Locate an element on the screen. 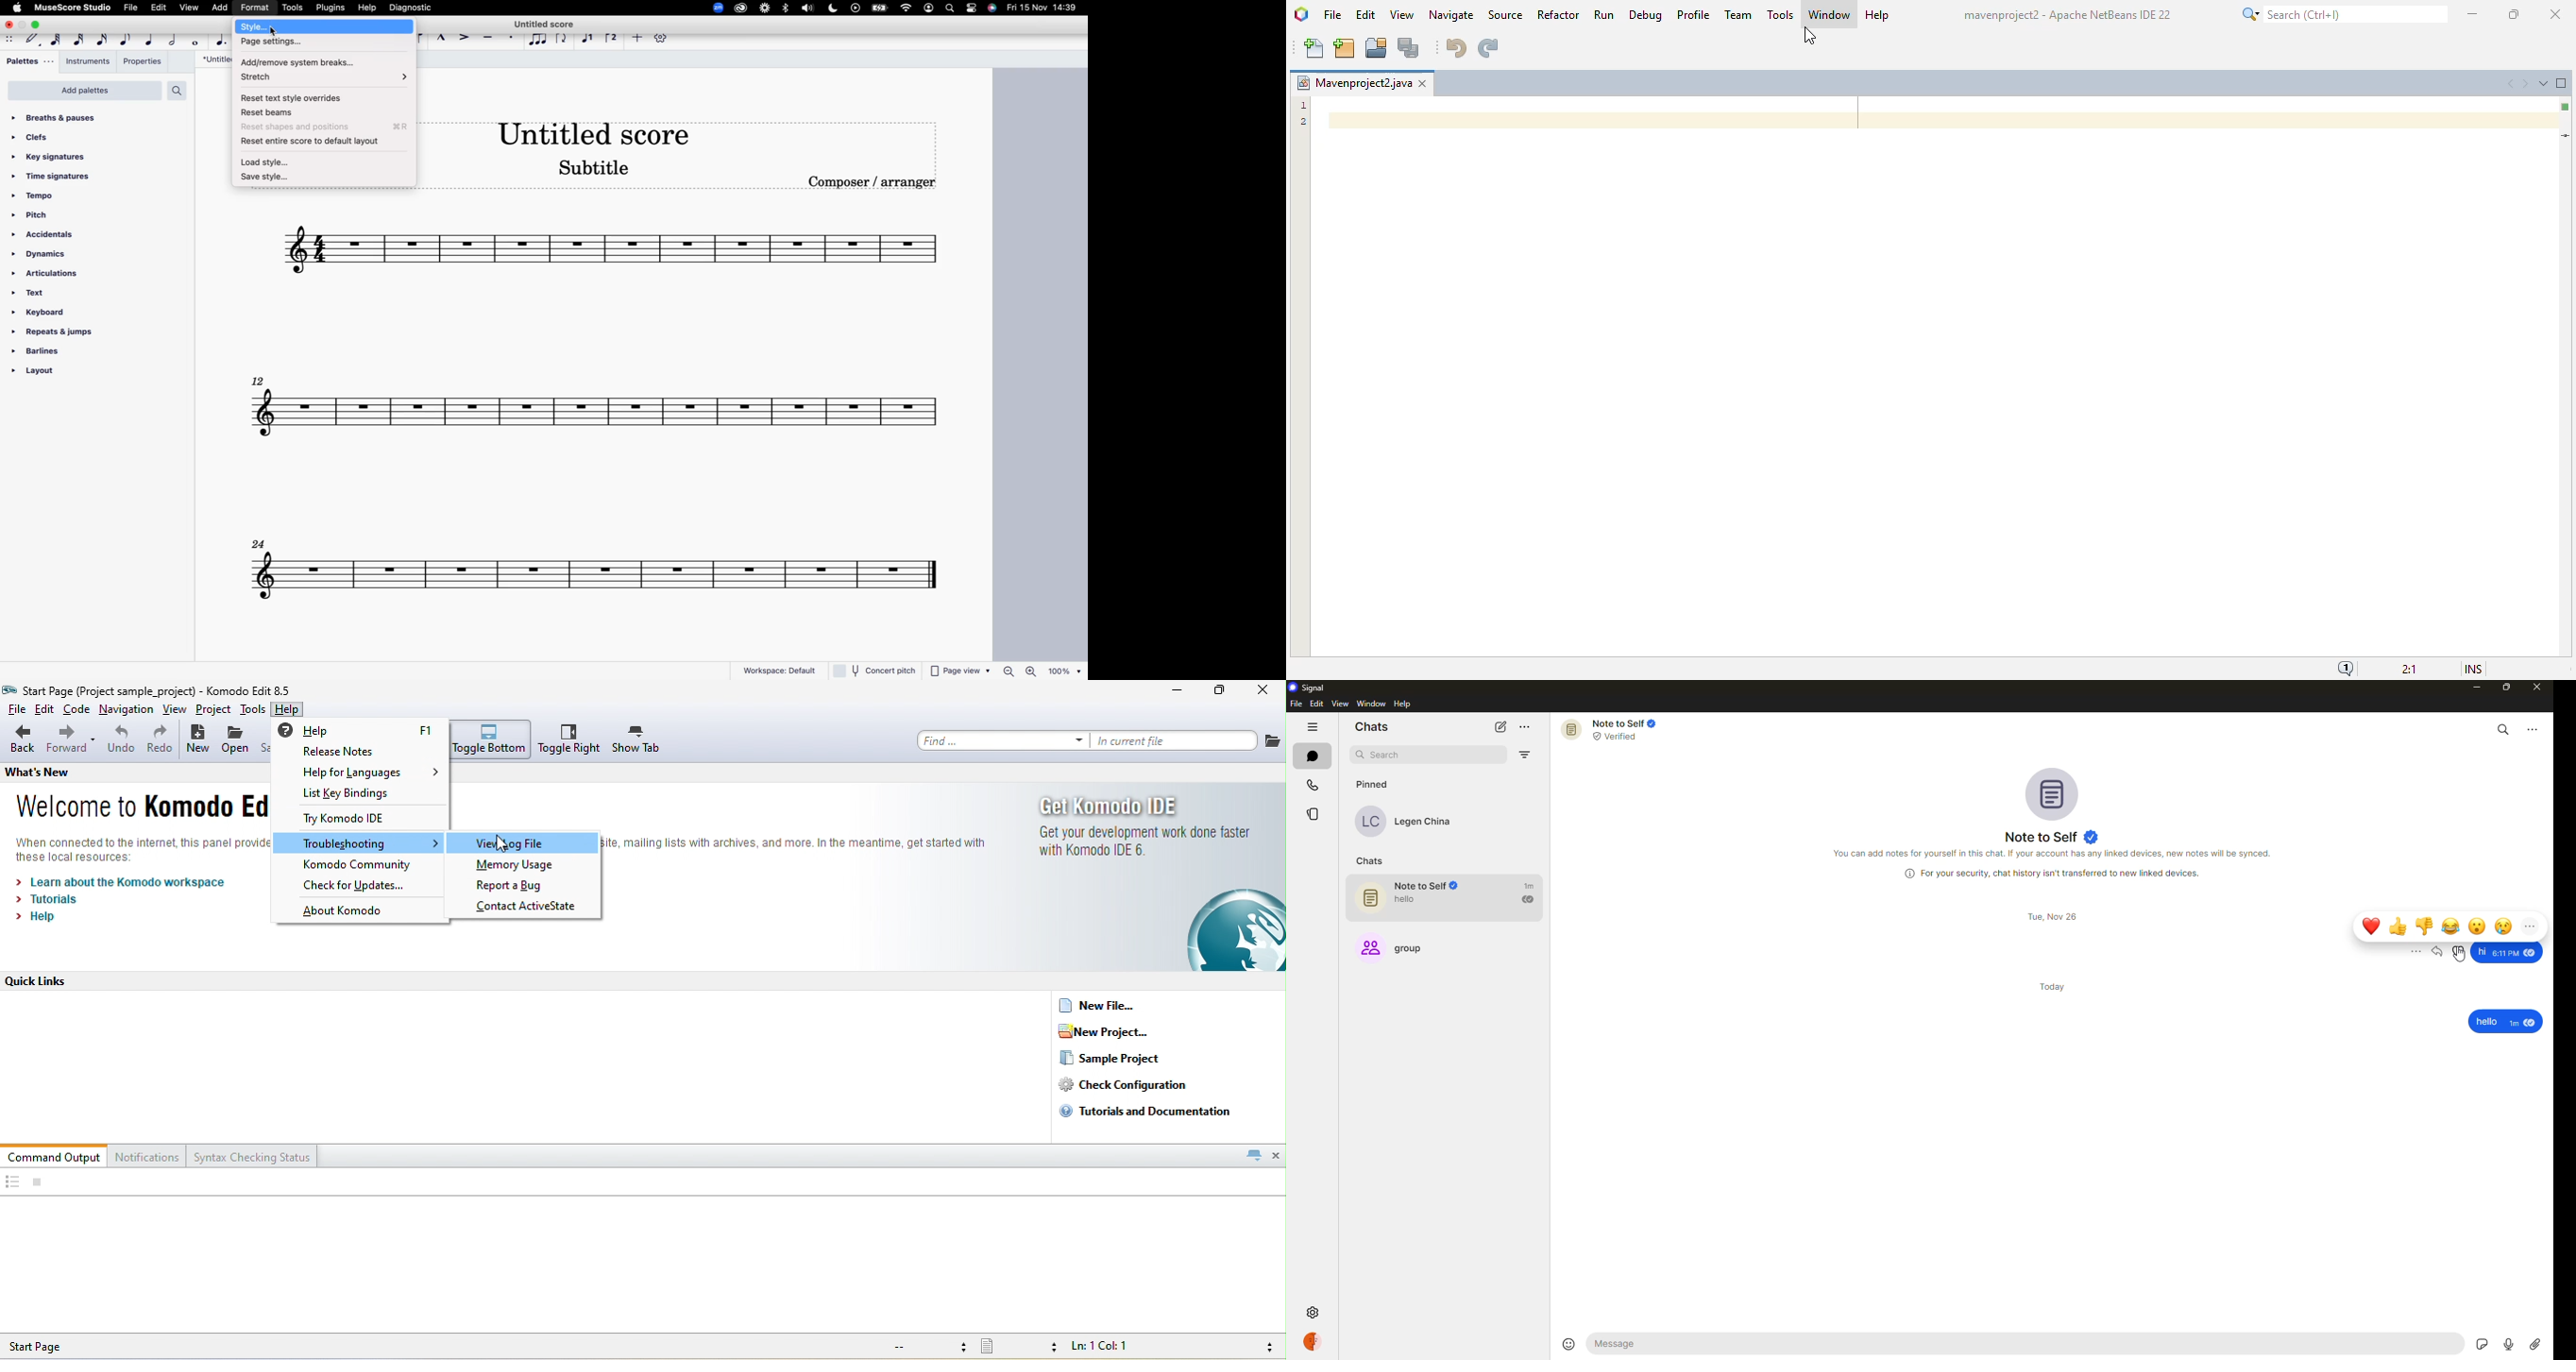  dynamics is located at coordinates (41, 255).